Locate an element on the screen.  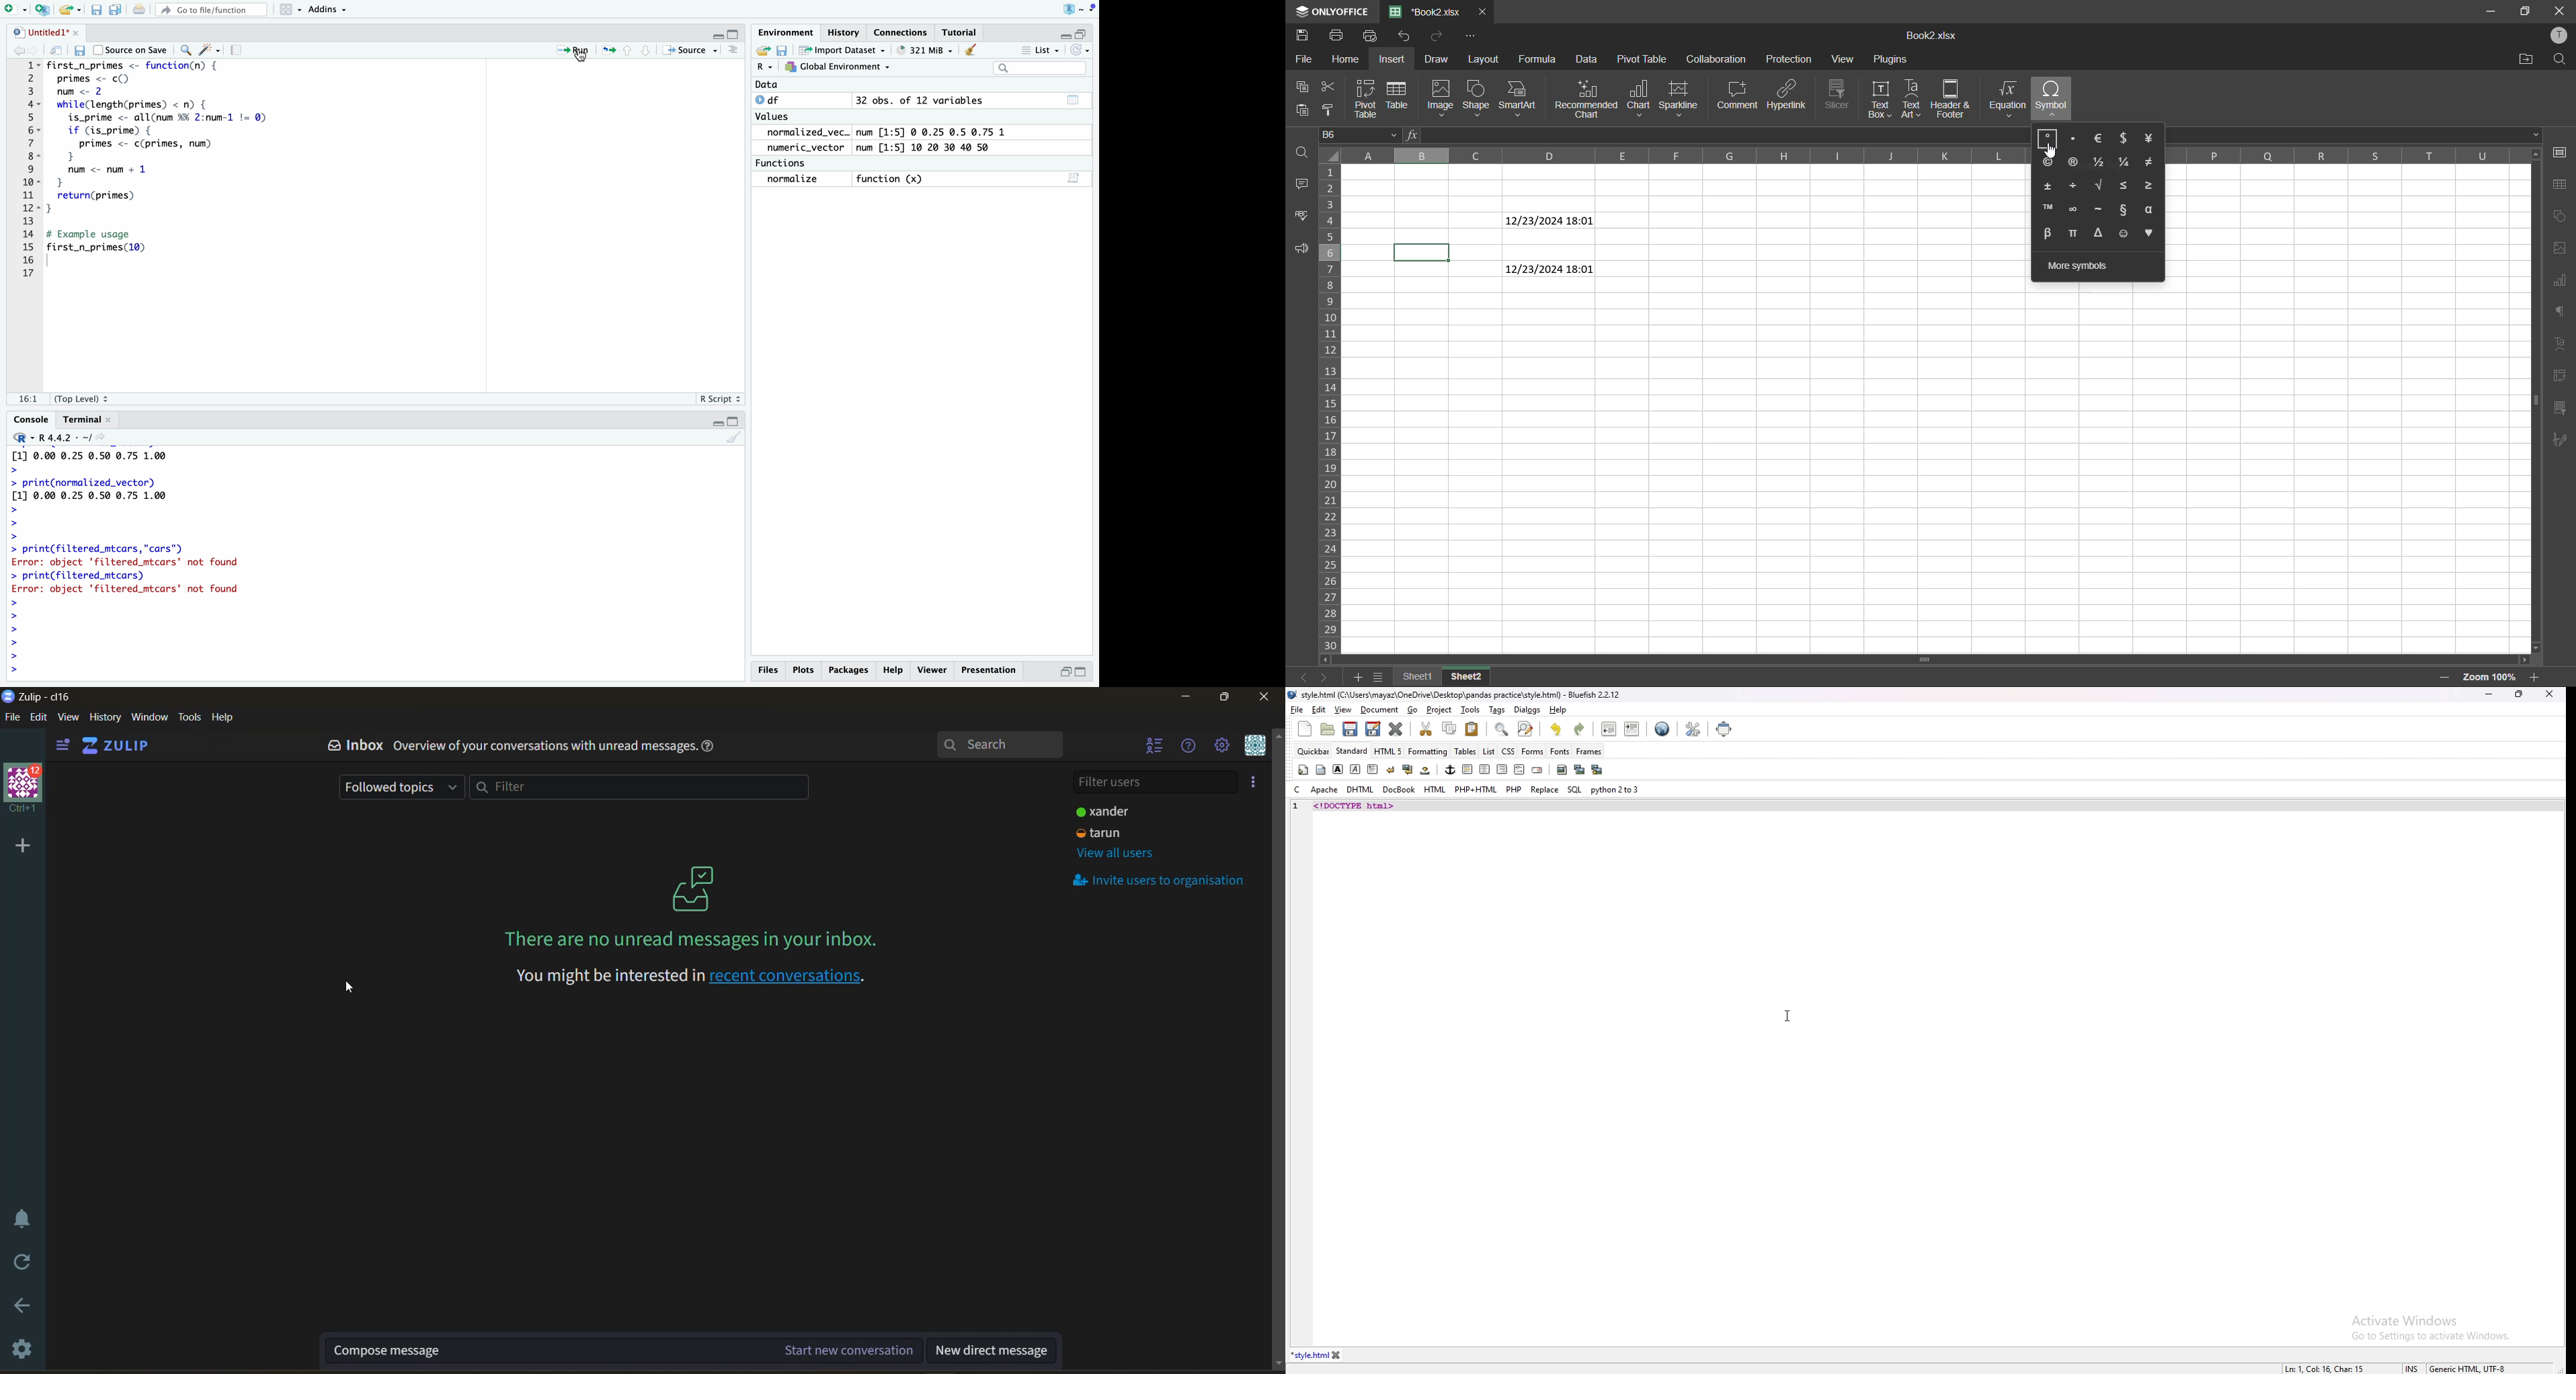
> print(normalized_vector)

[1] 0.00 0.25 0.50 0.75 1.00

>

> print(normalized_vector)

[1] 0.00 0.25 0.50 0.75 1.00

>

>

>

> print(filtered_mtcars,"cars")

Error: object 'filtered_mtcars' not found
> print(filtered_mtcars)

Error: object 'filtered_mtcars' not found
>

>

>

>

> is located at coordinates (195, 558).